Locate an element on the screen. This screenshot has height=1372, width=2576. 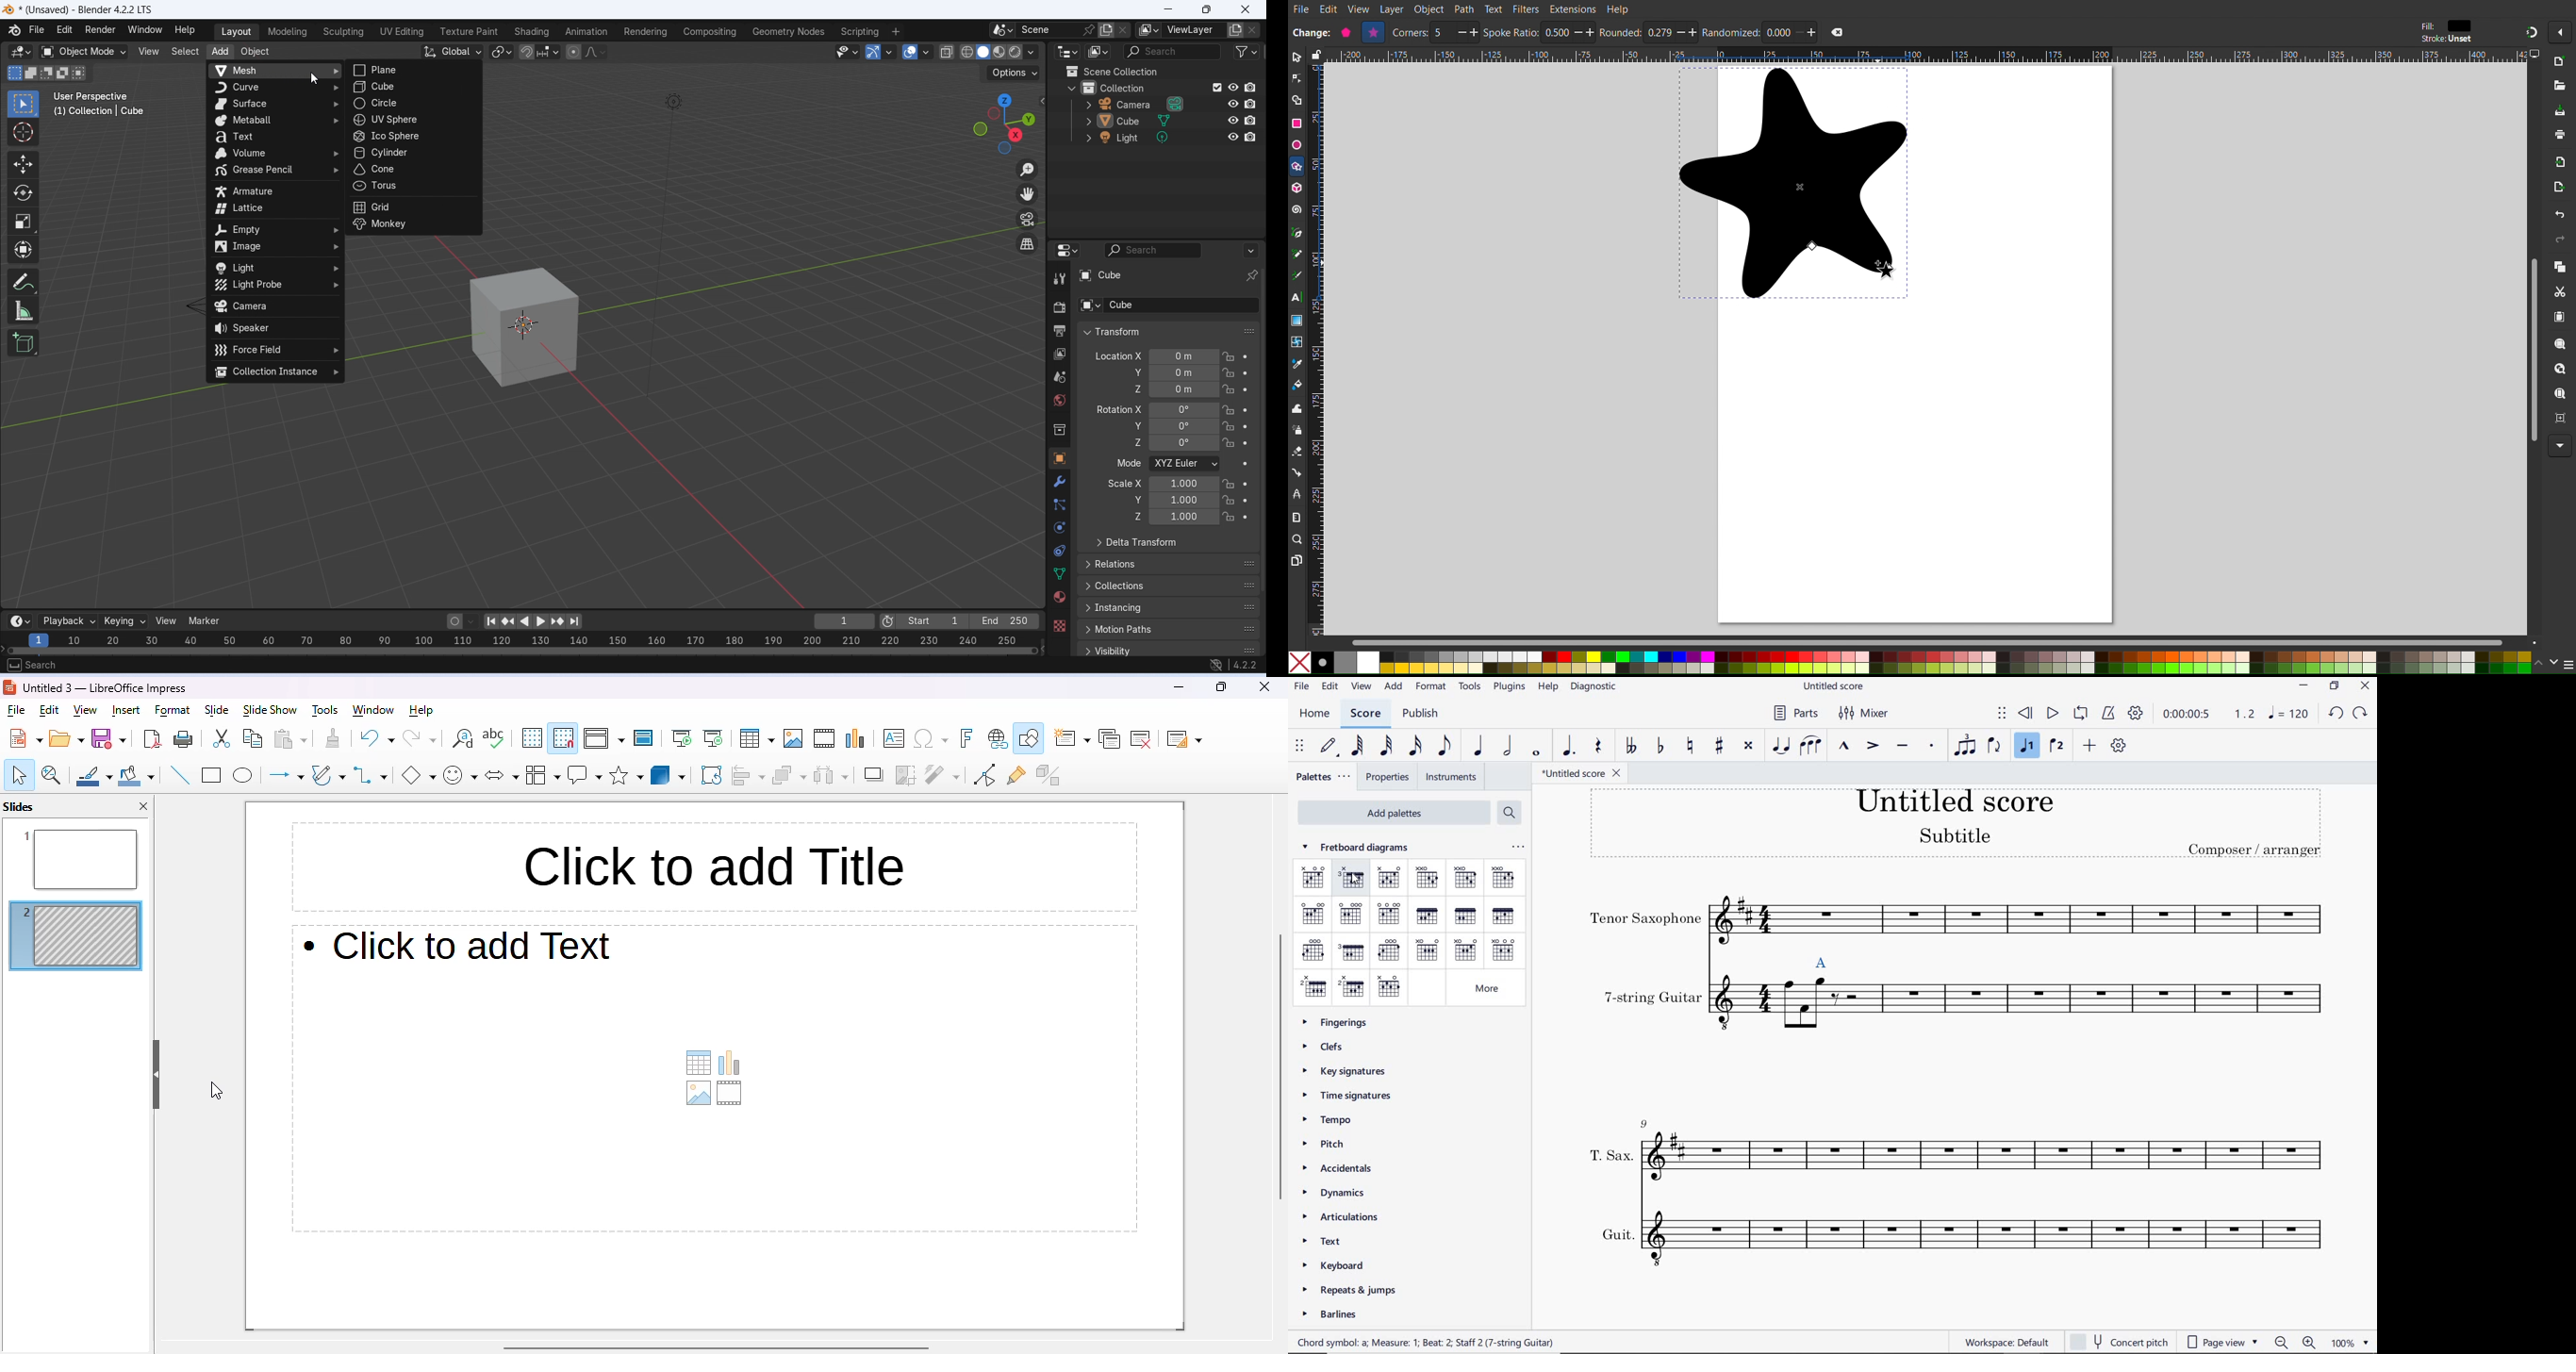
hide in viewport is located at coordinates (1234, 137).